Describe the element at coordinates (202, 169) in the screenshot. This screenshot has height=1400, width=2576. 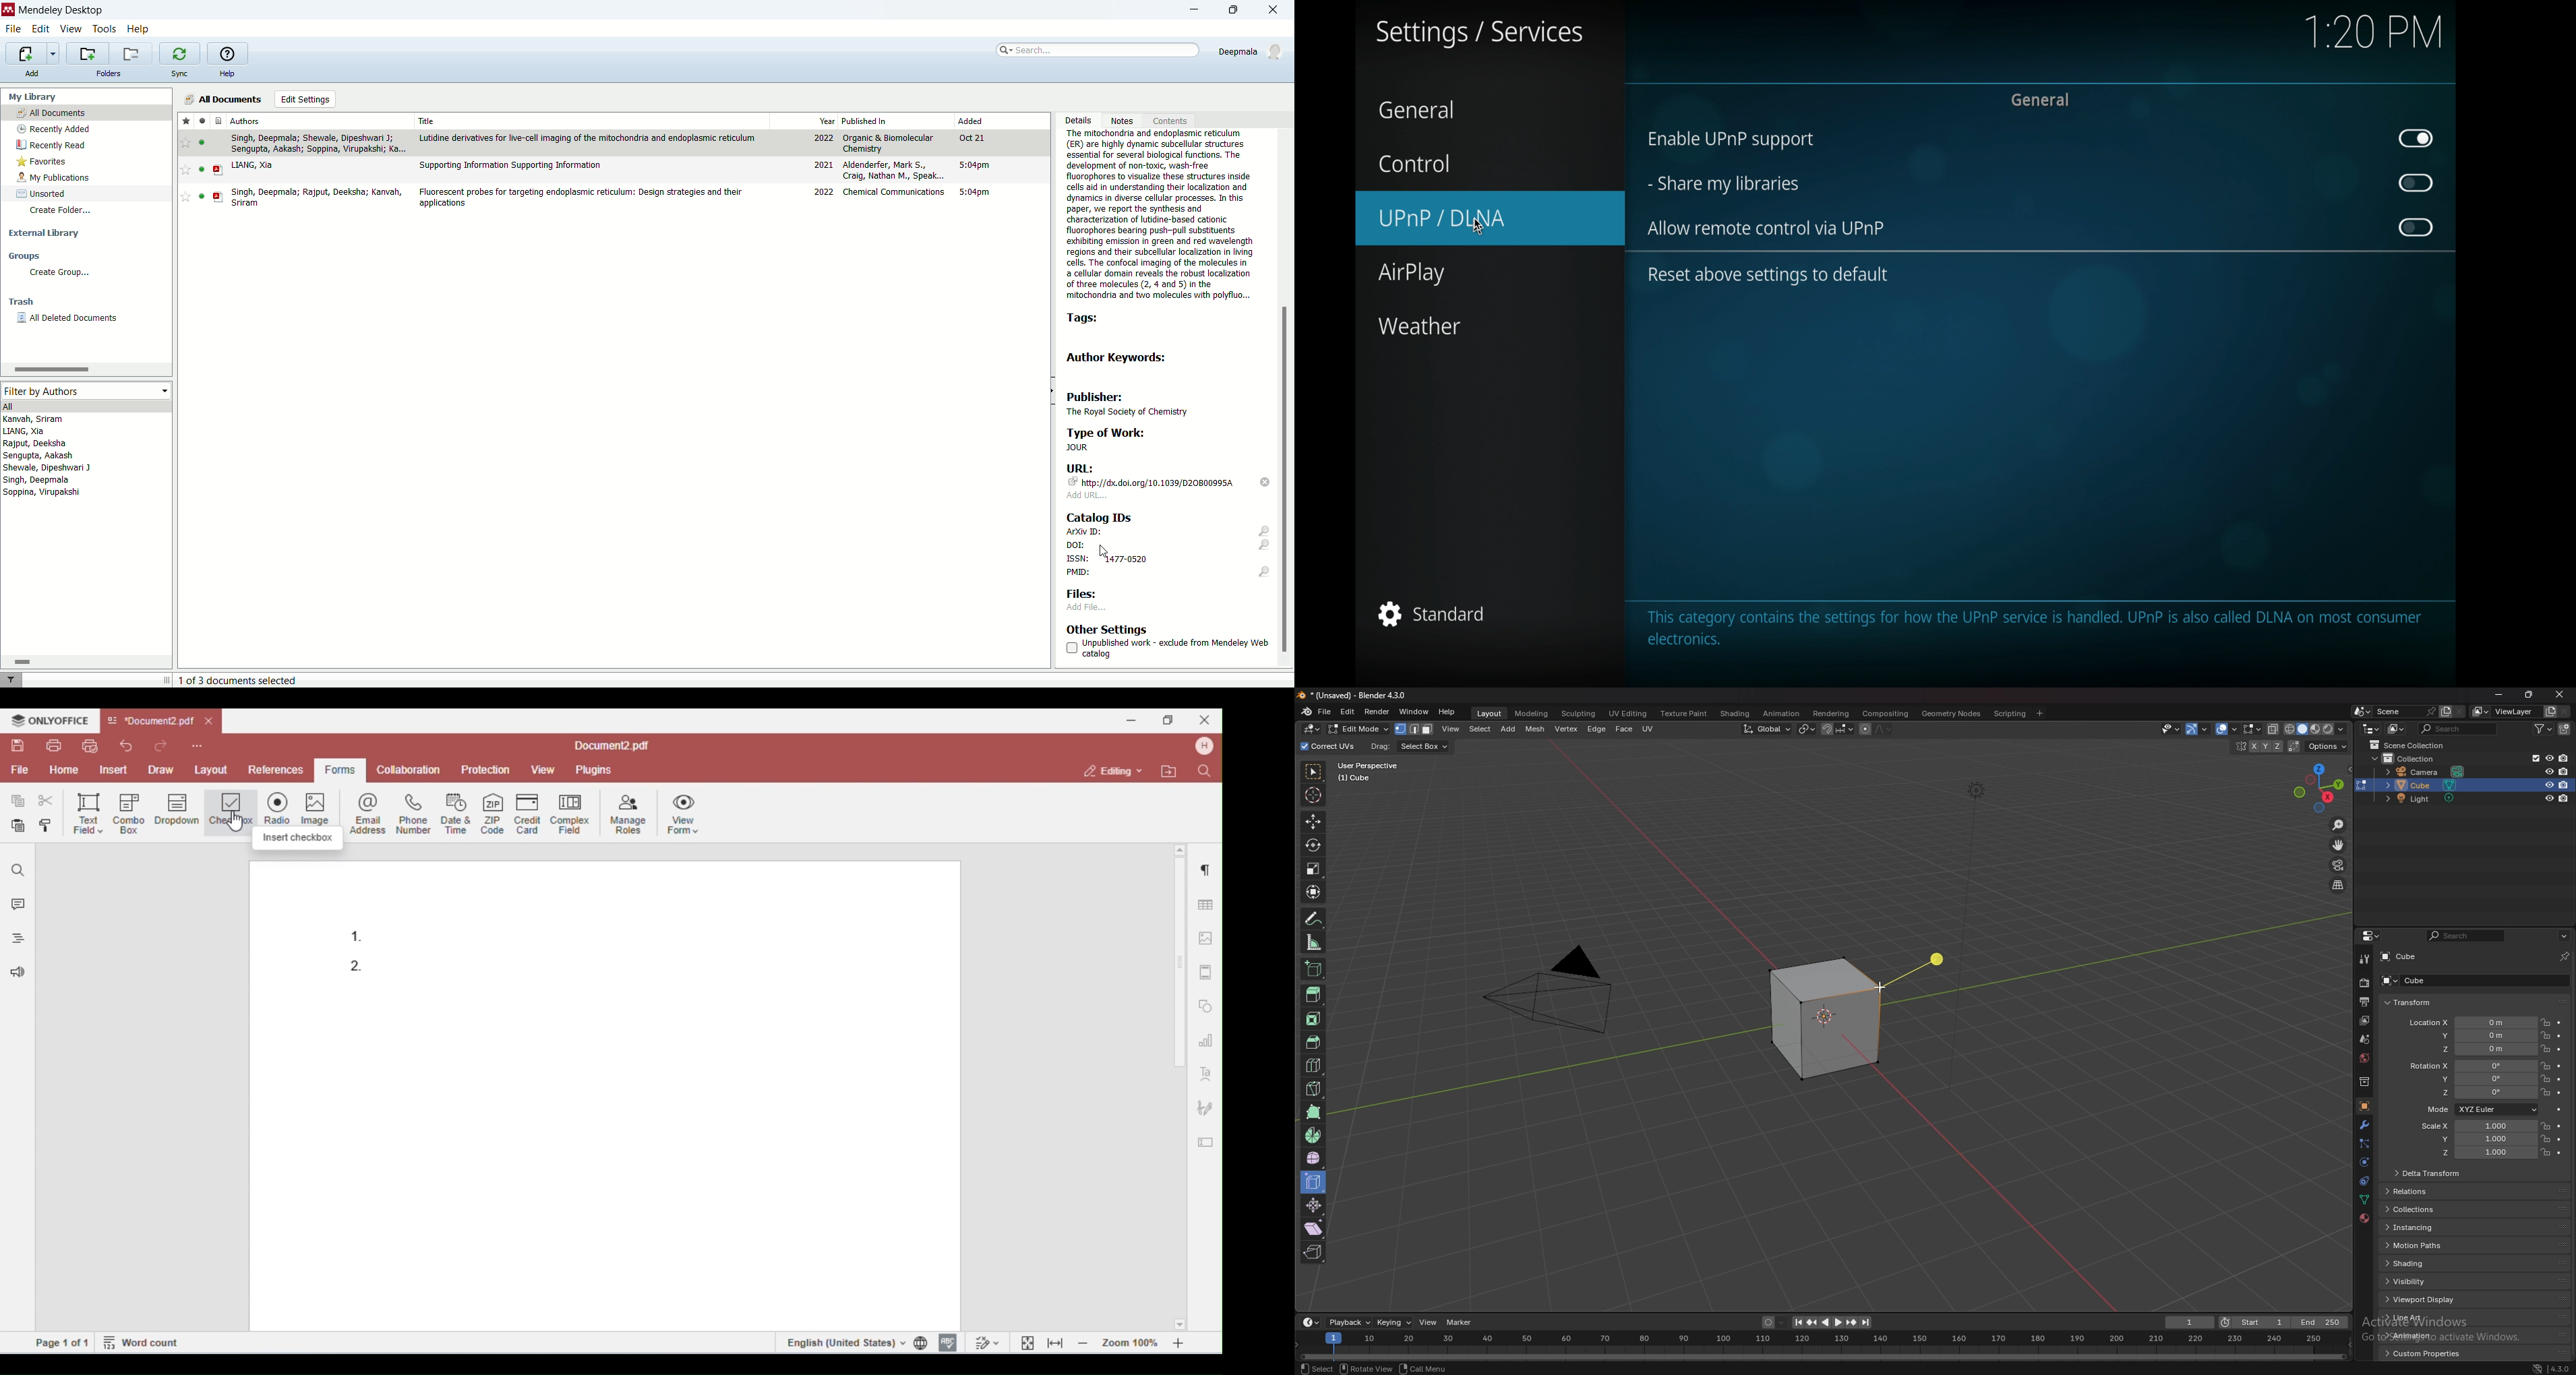
I see `unread` at that location.